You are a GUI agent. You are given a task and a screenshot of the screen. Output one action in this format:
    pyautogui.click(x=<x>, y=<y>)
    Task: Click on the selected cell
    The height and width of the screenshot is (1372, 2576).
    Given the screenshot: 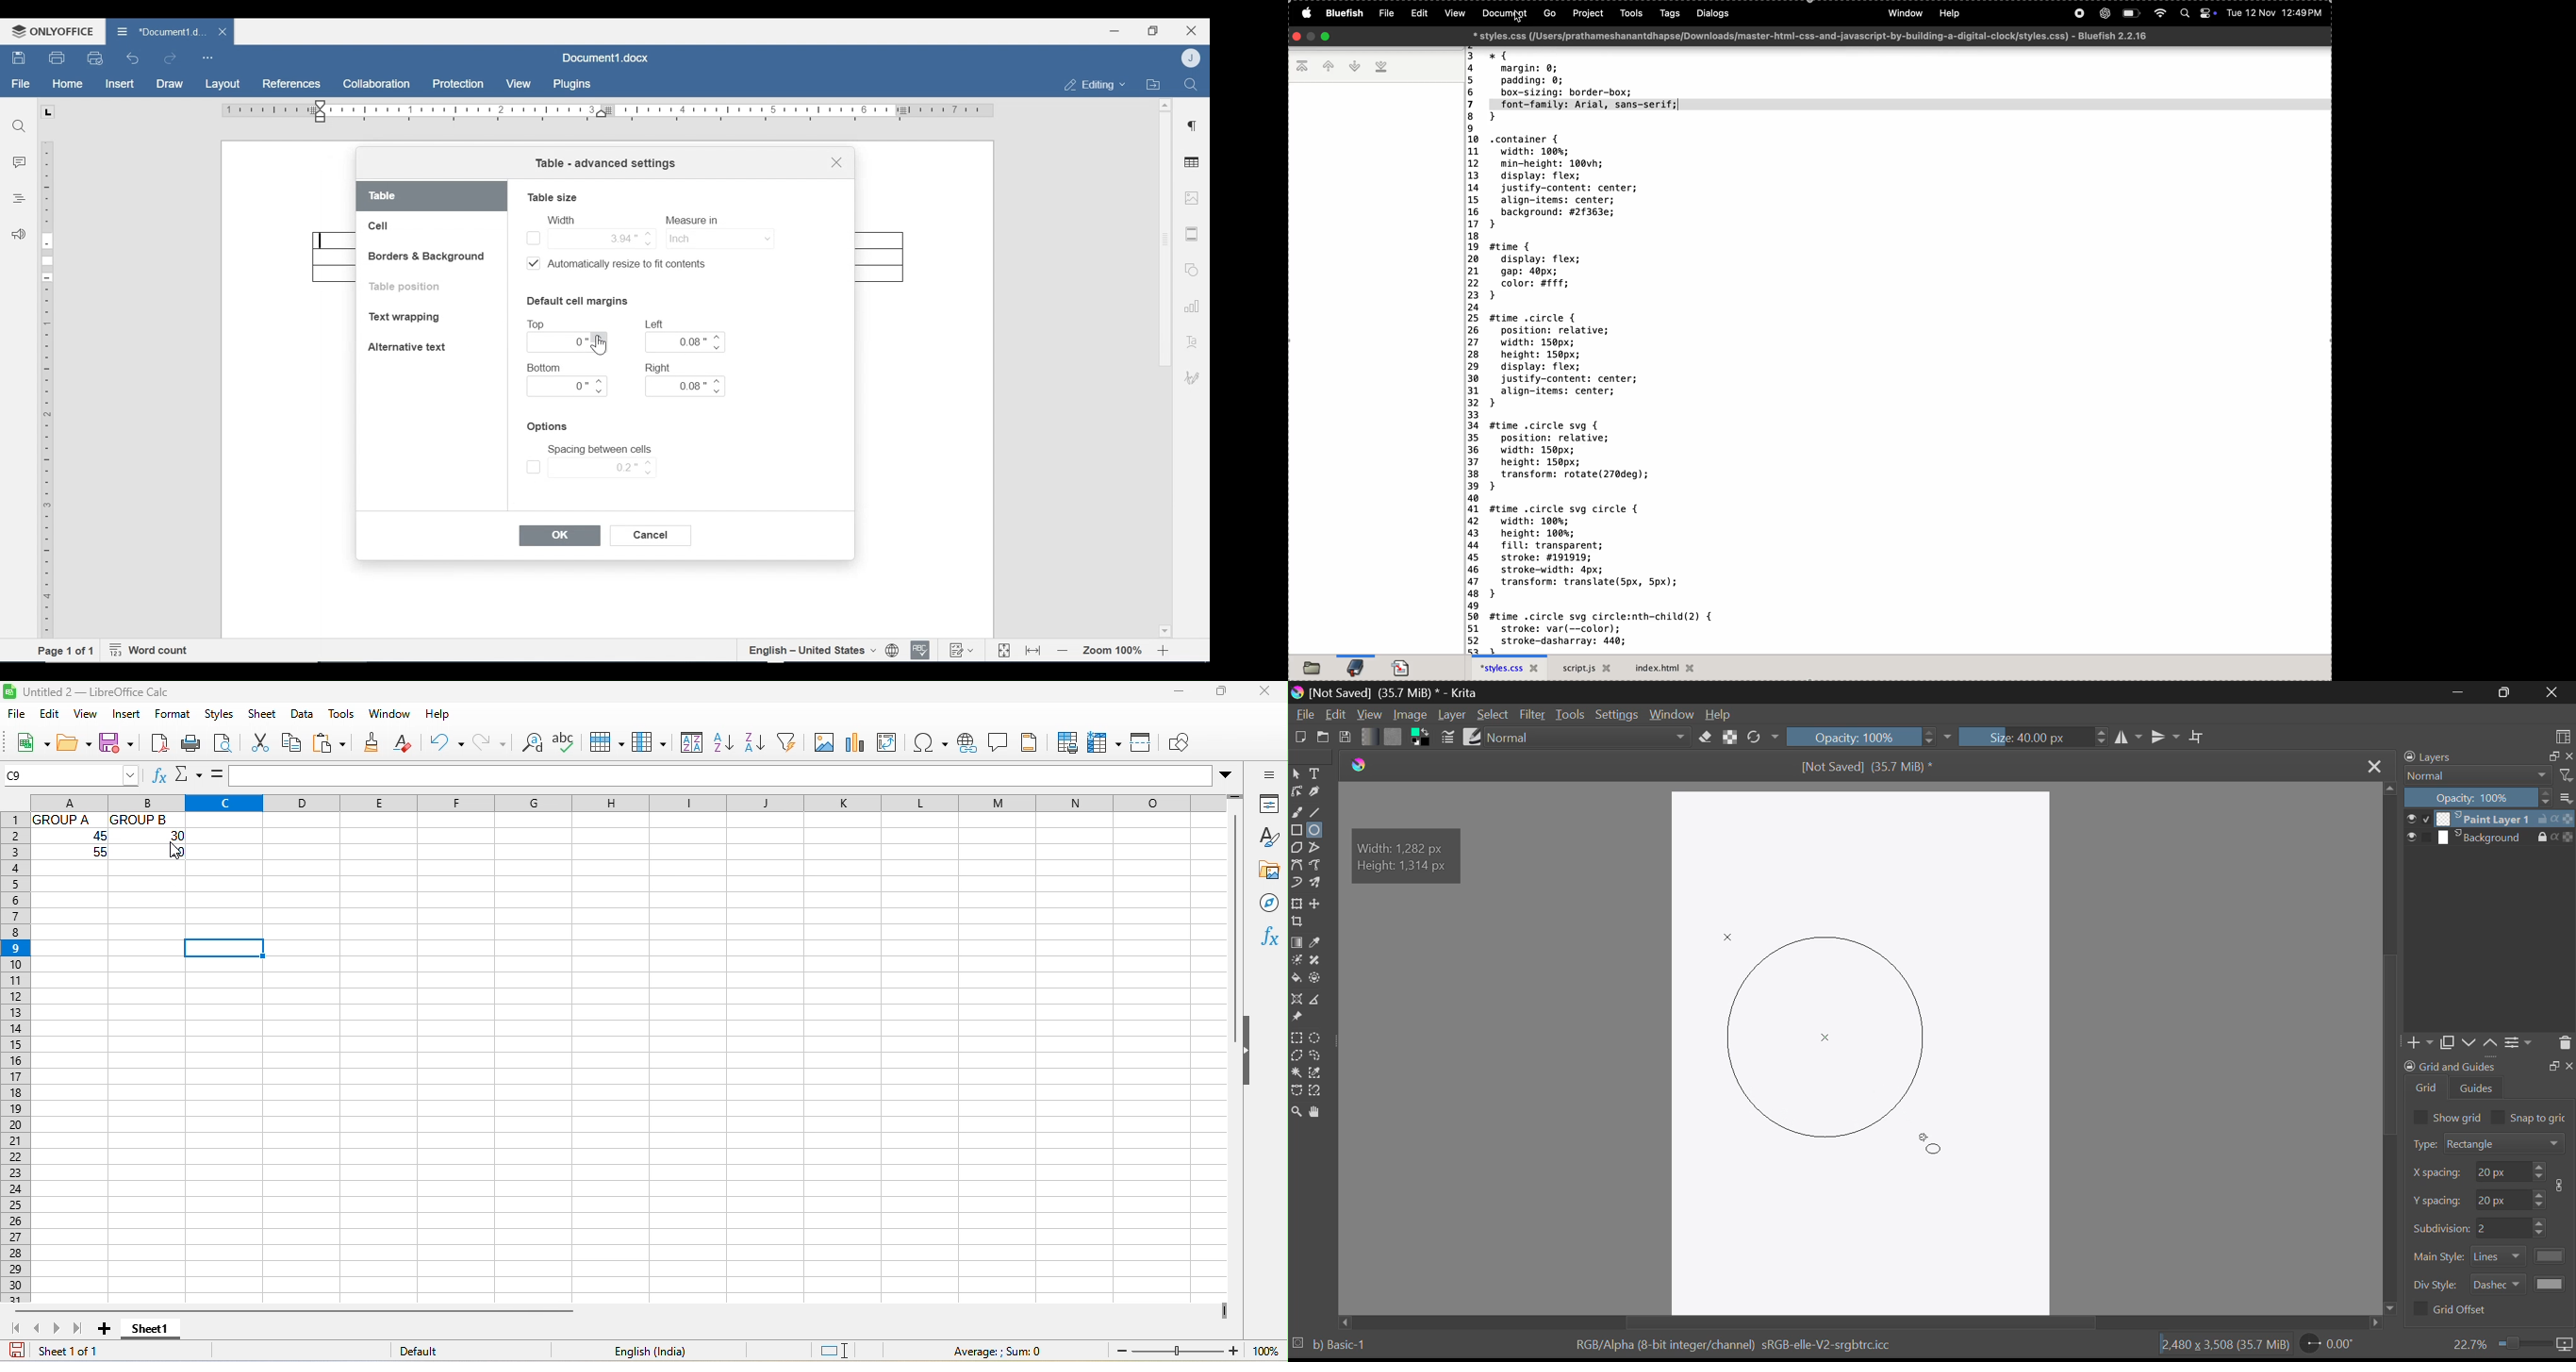 What is the action you would take?
    pyautogui.click(x=225, y=949)
    